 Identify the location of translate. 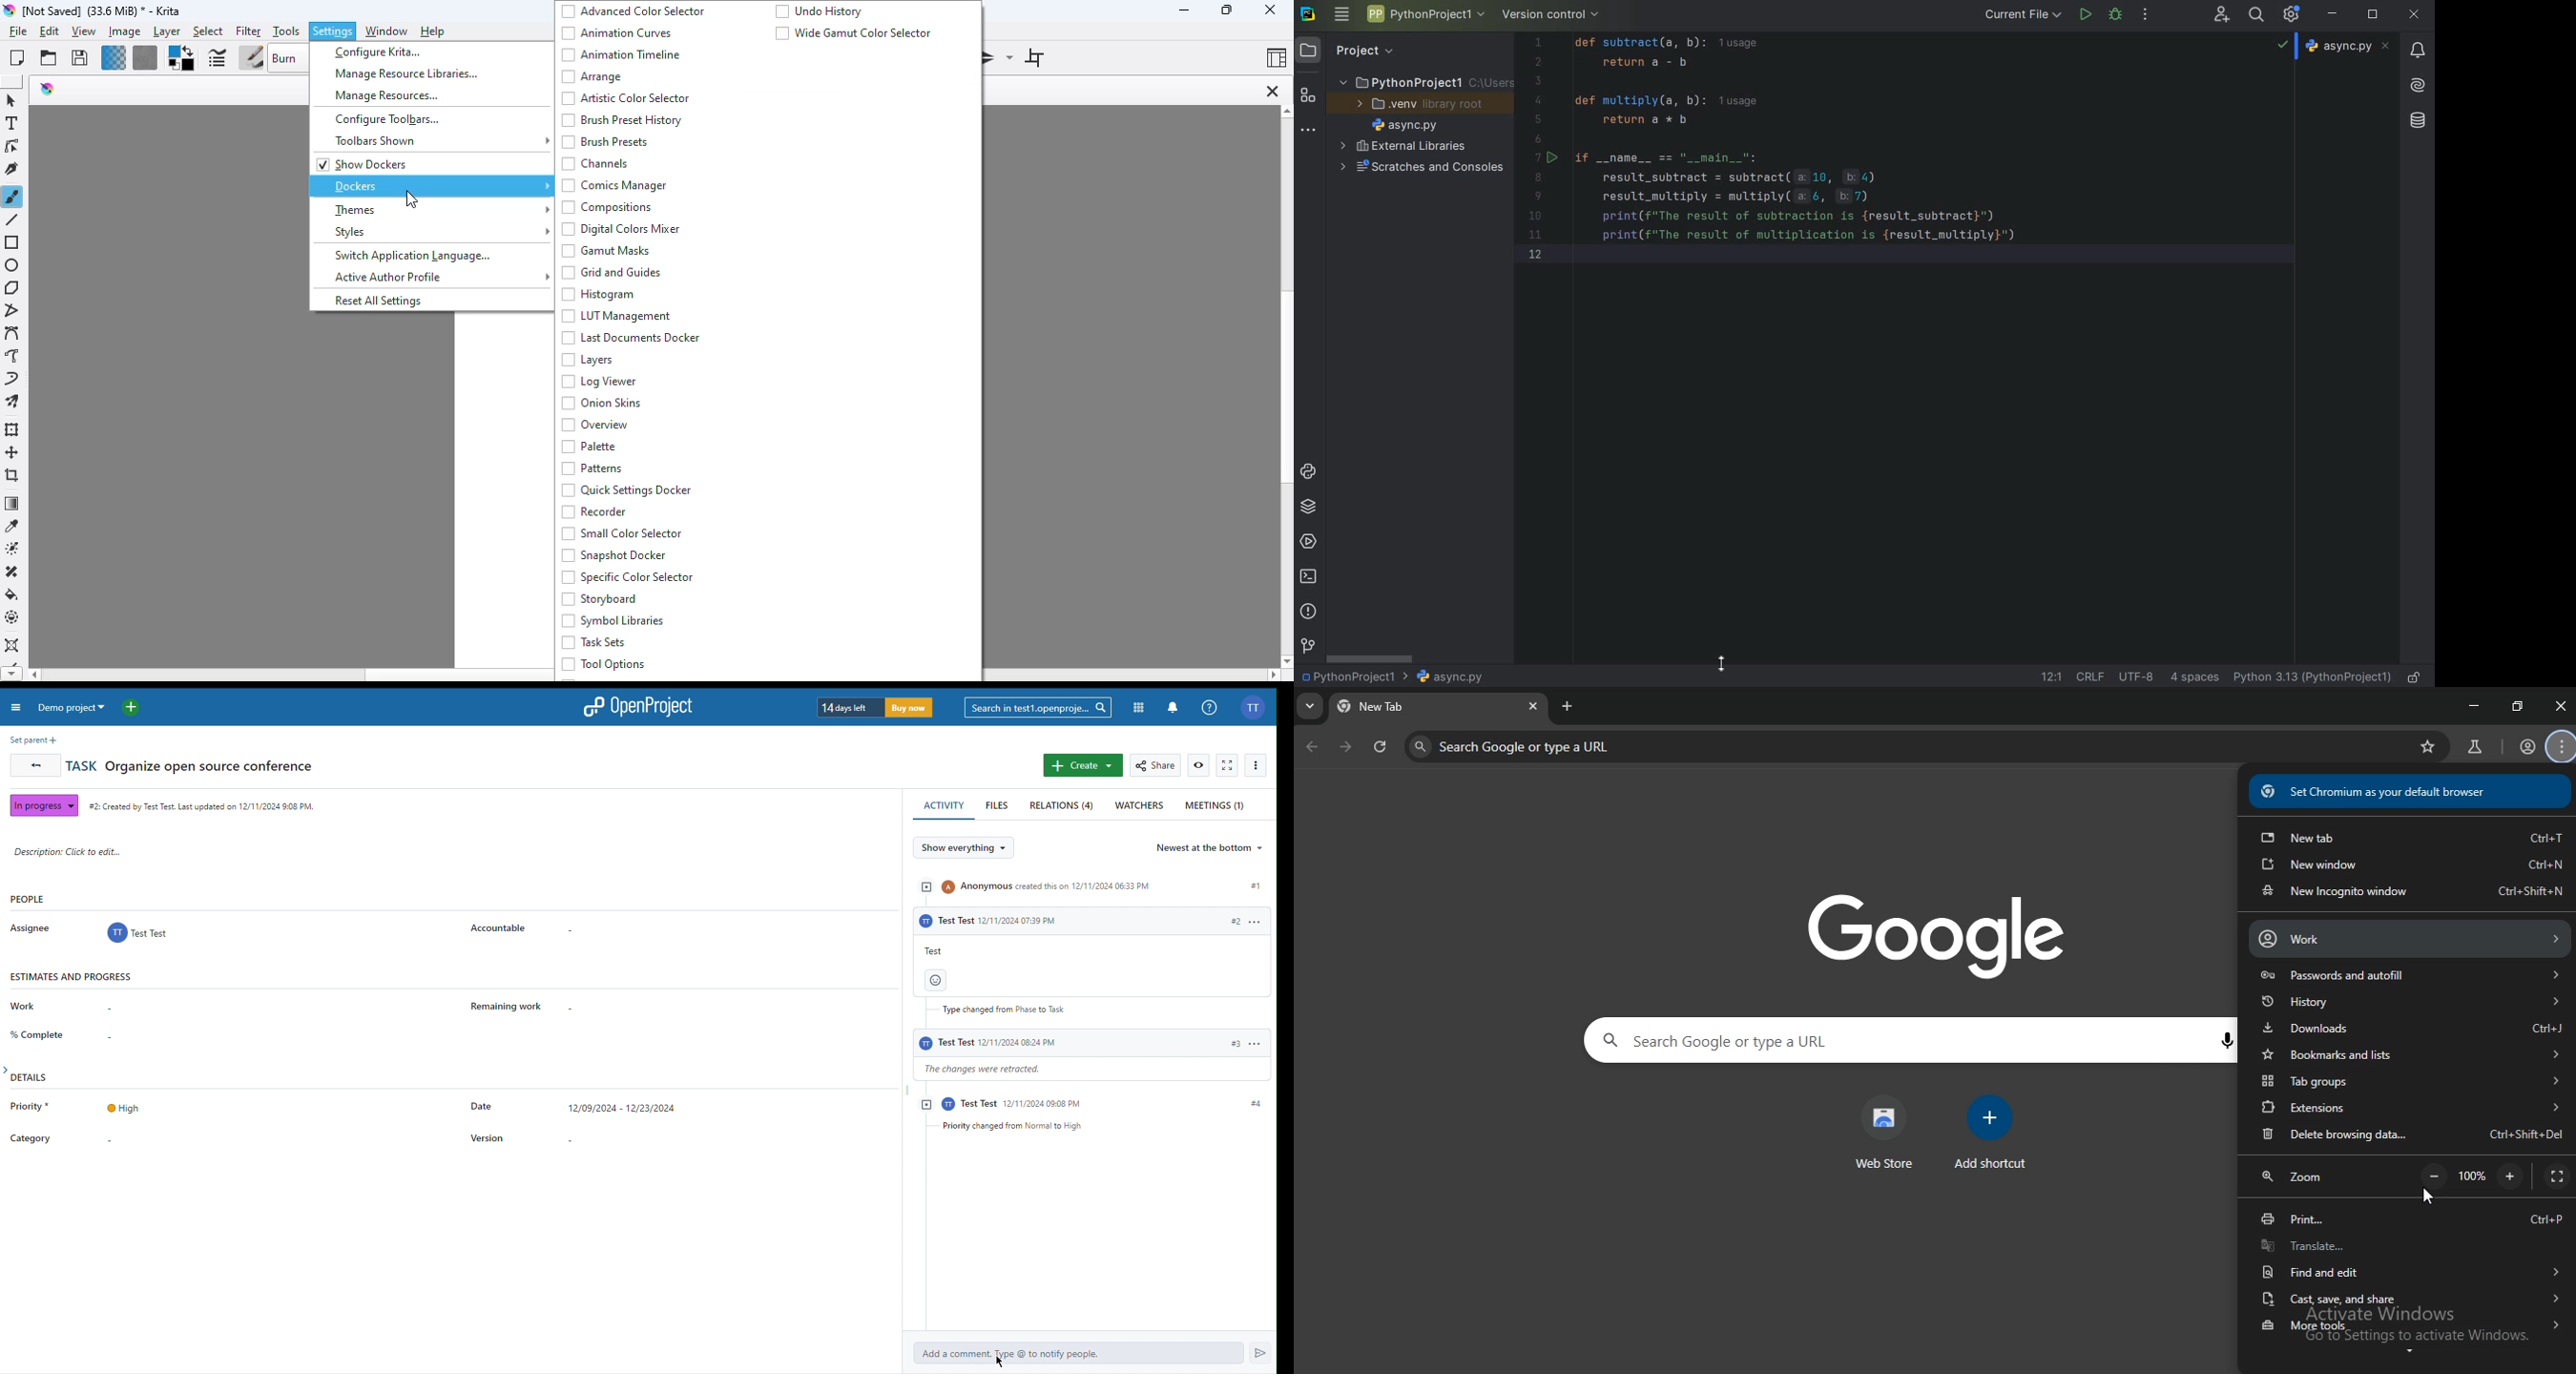
(2405, 1247).